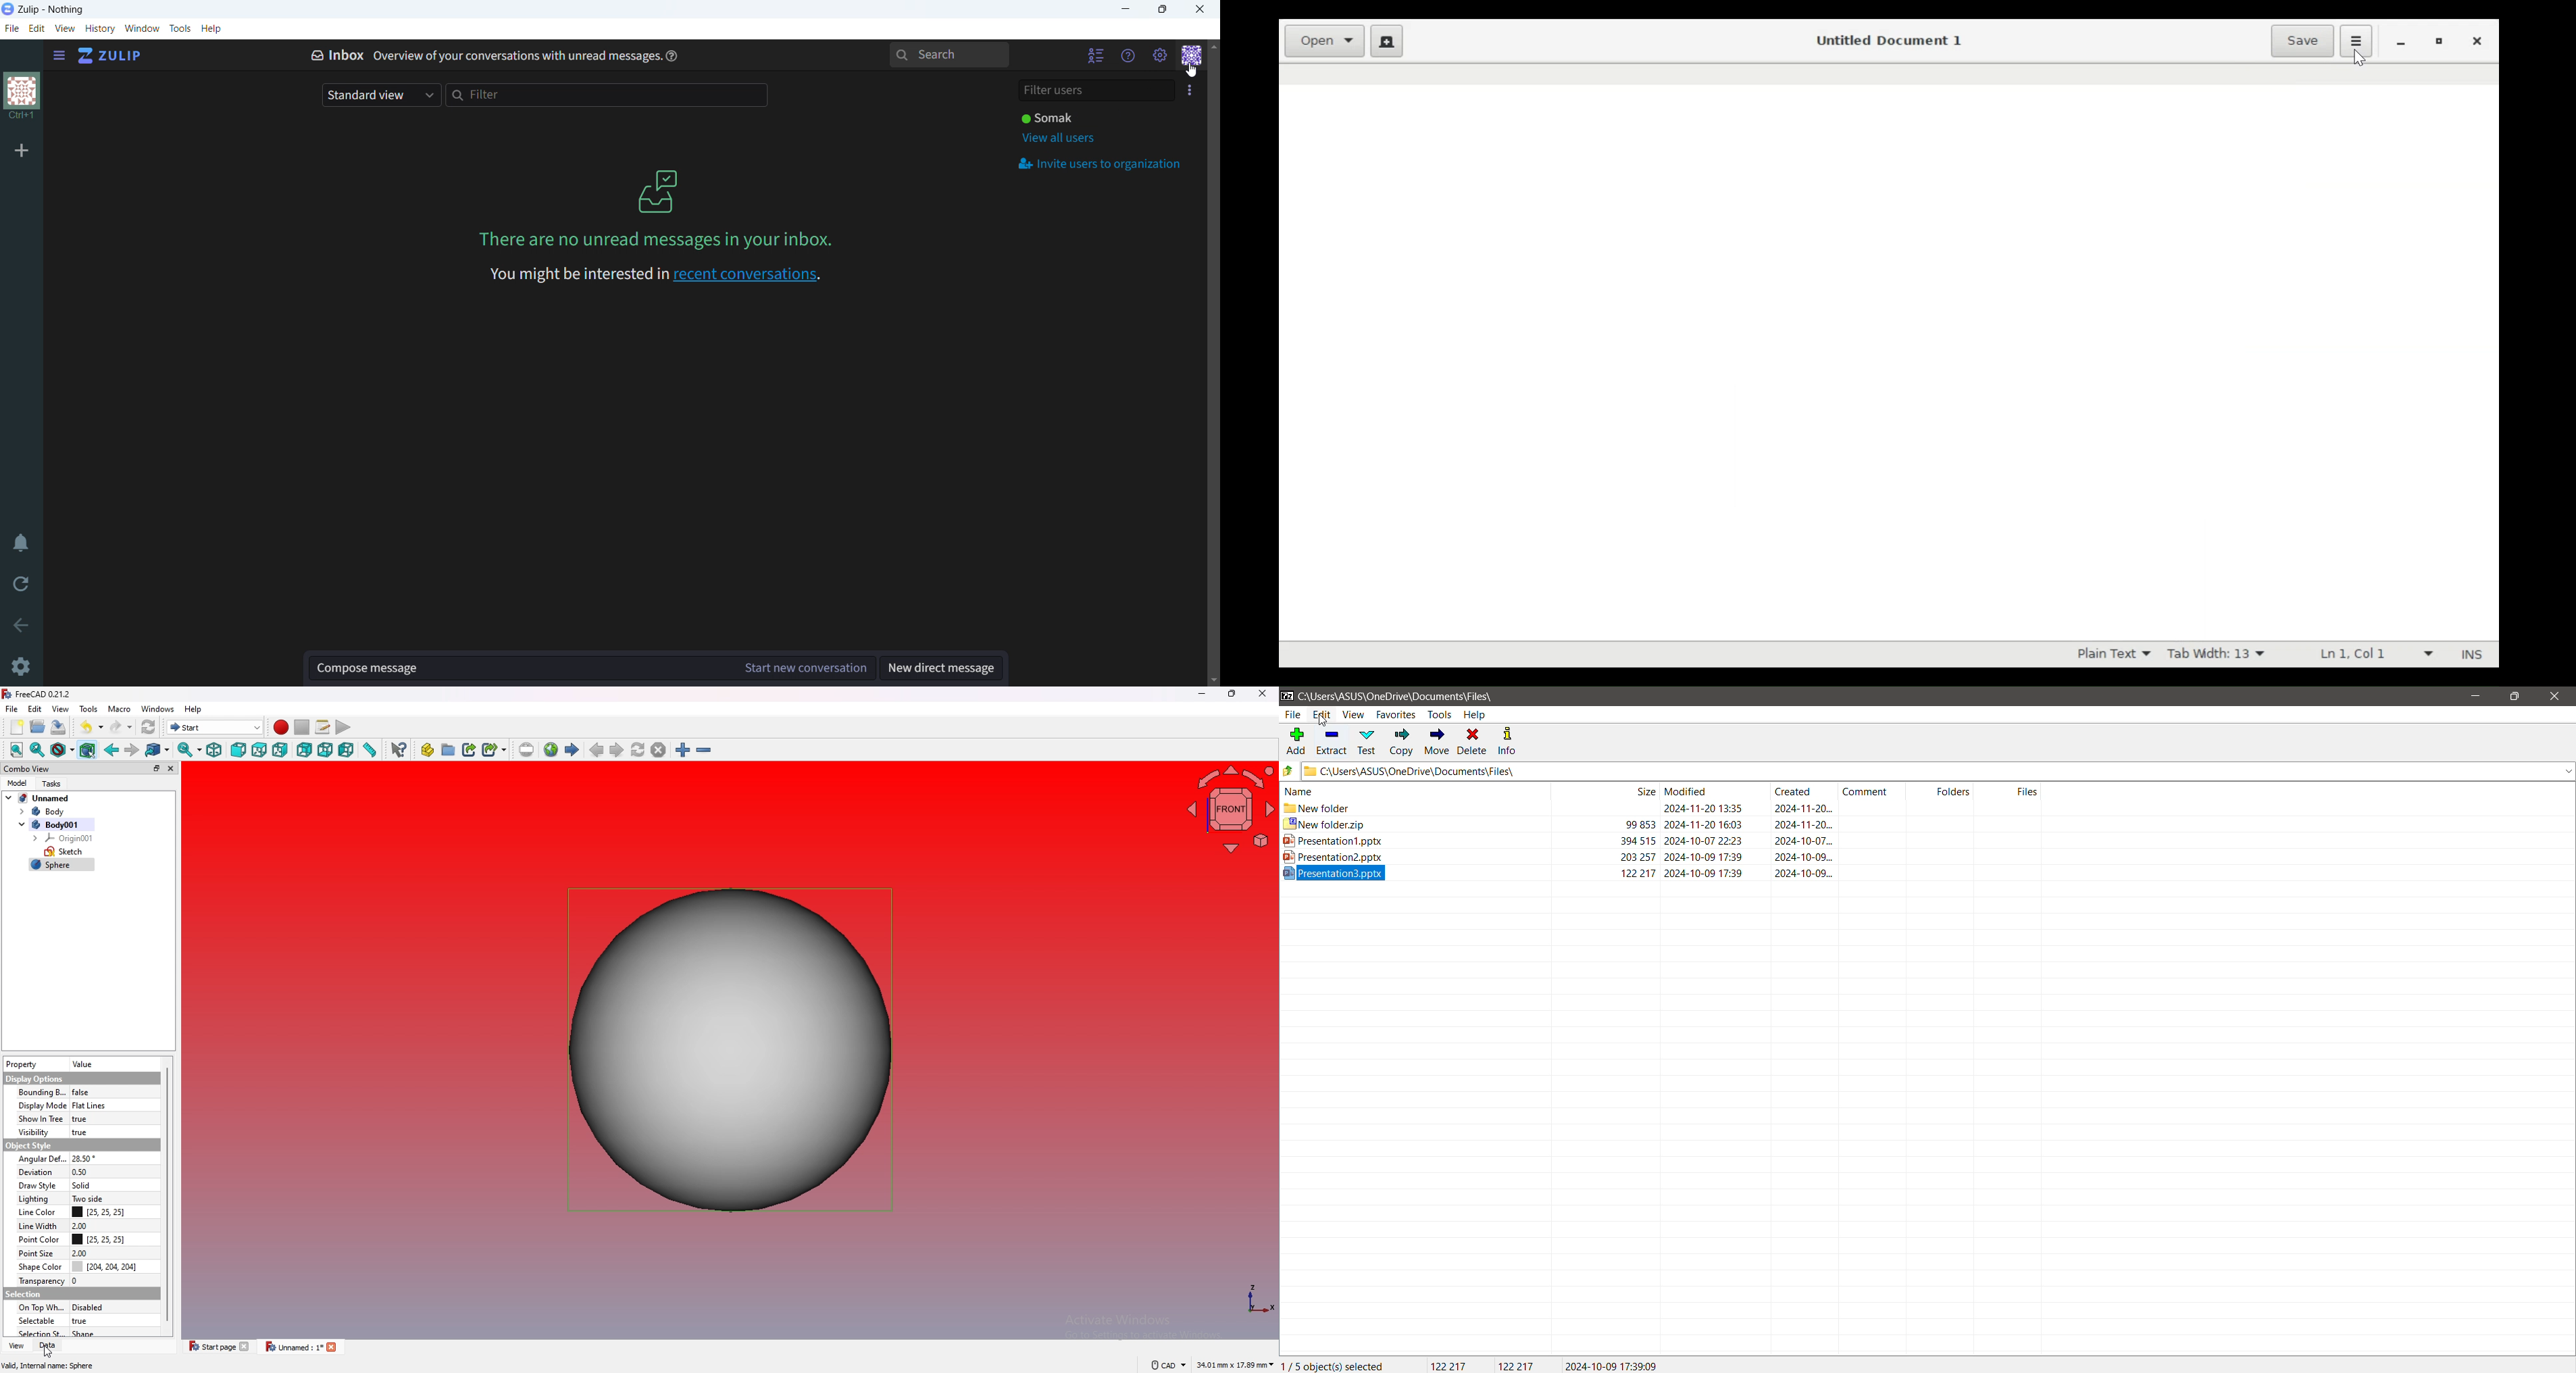 The width and height of the screenshot is (2576, 1400). Describe the element at coordinates (80, 1307) in the screenshot. I see `on top when selected` at that location.